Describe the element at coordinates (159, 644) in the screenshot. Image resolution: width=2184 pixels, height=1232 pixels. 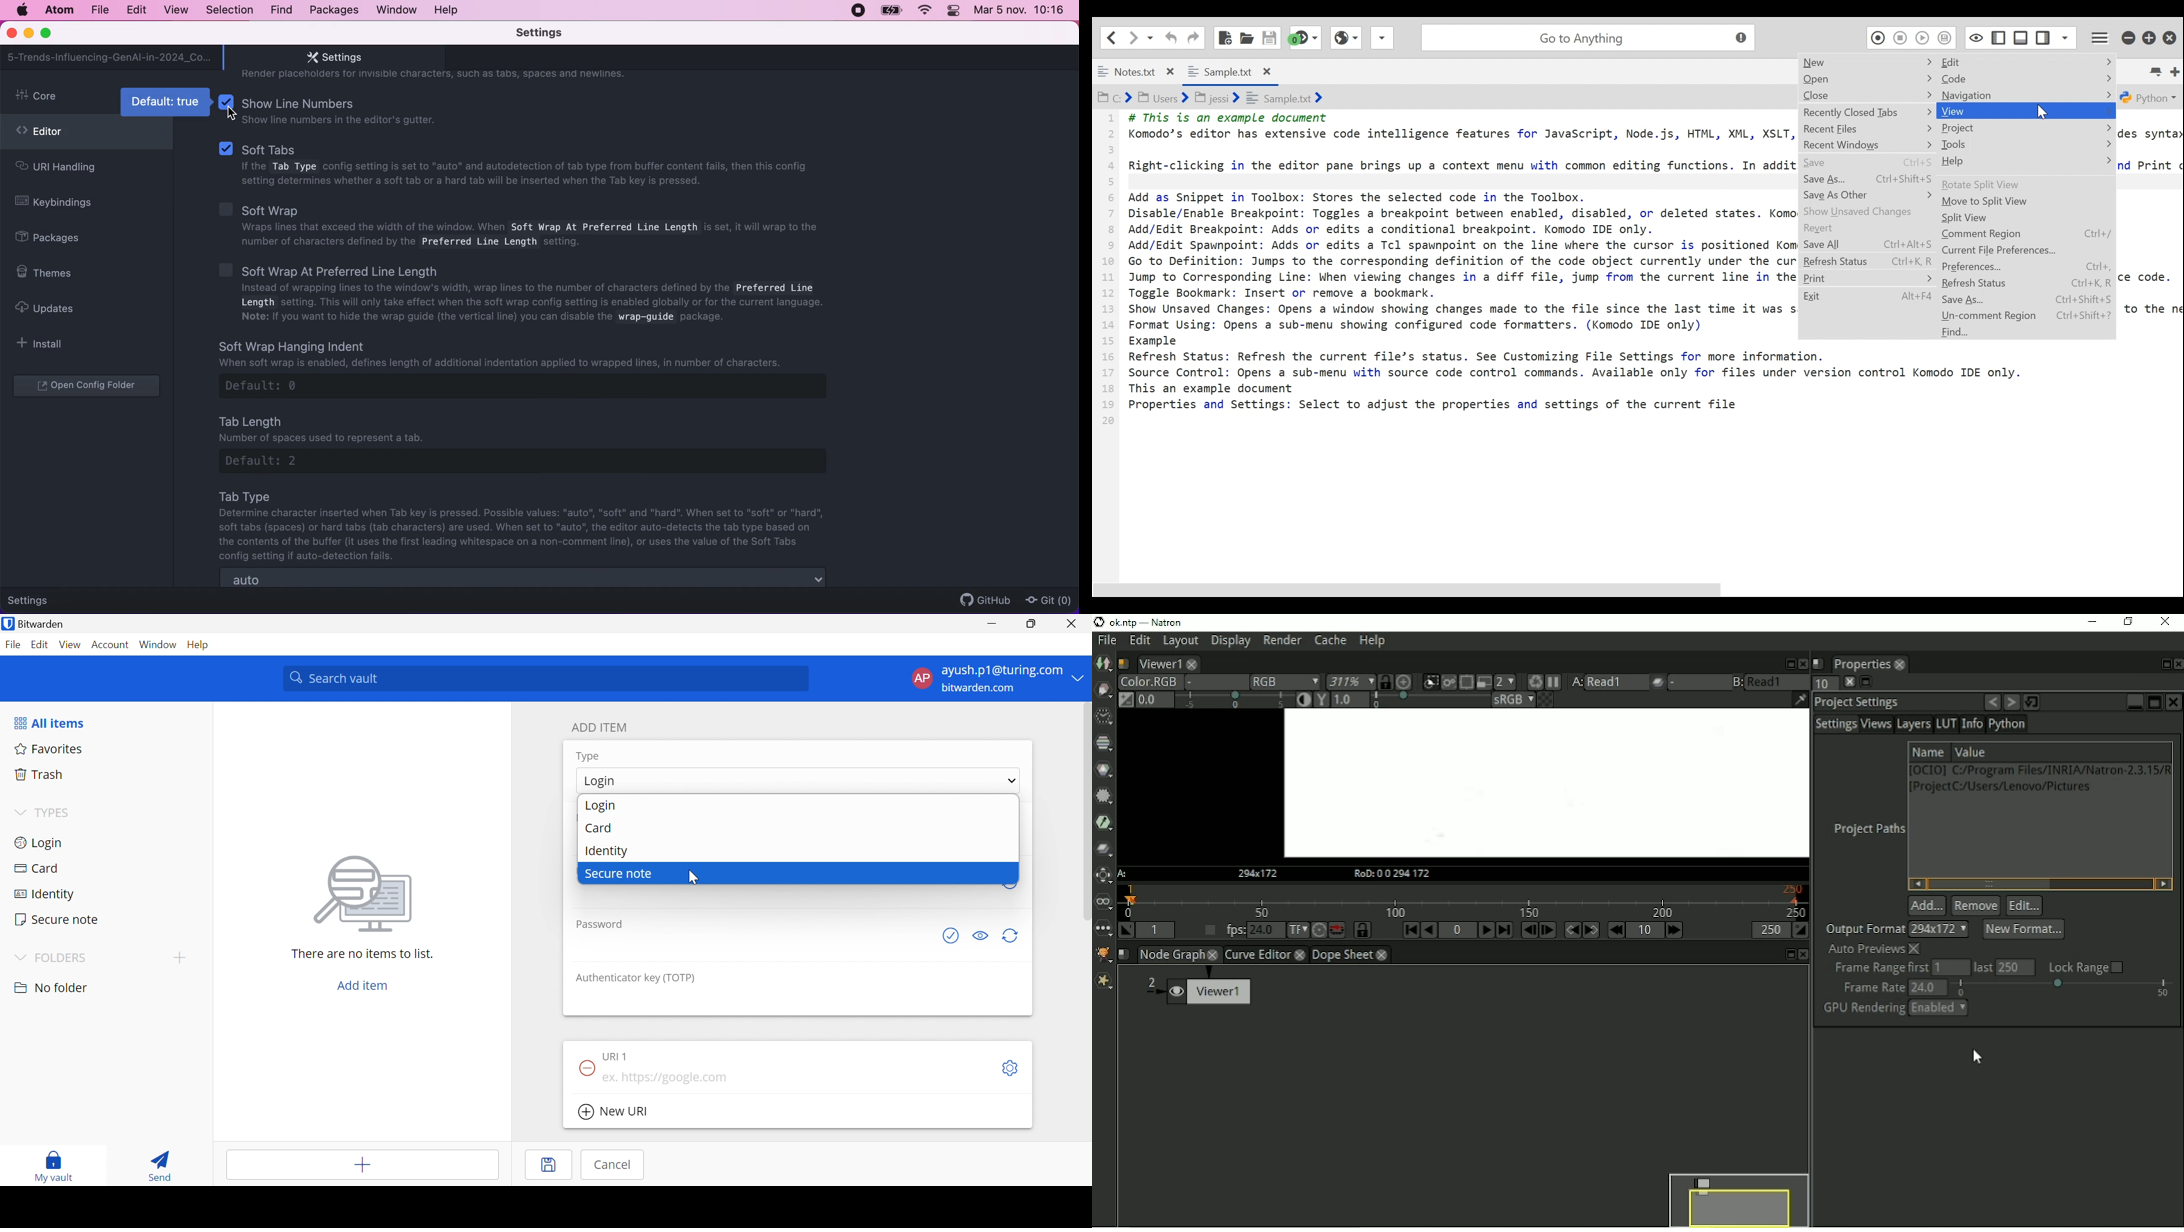
I see `Window` at that location.